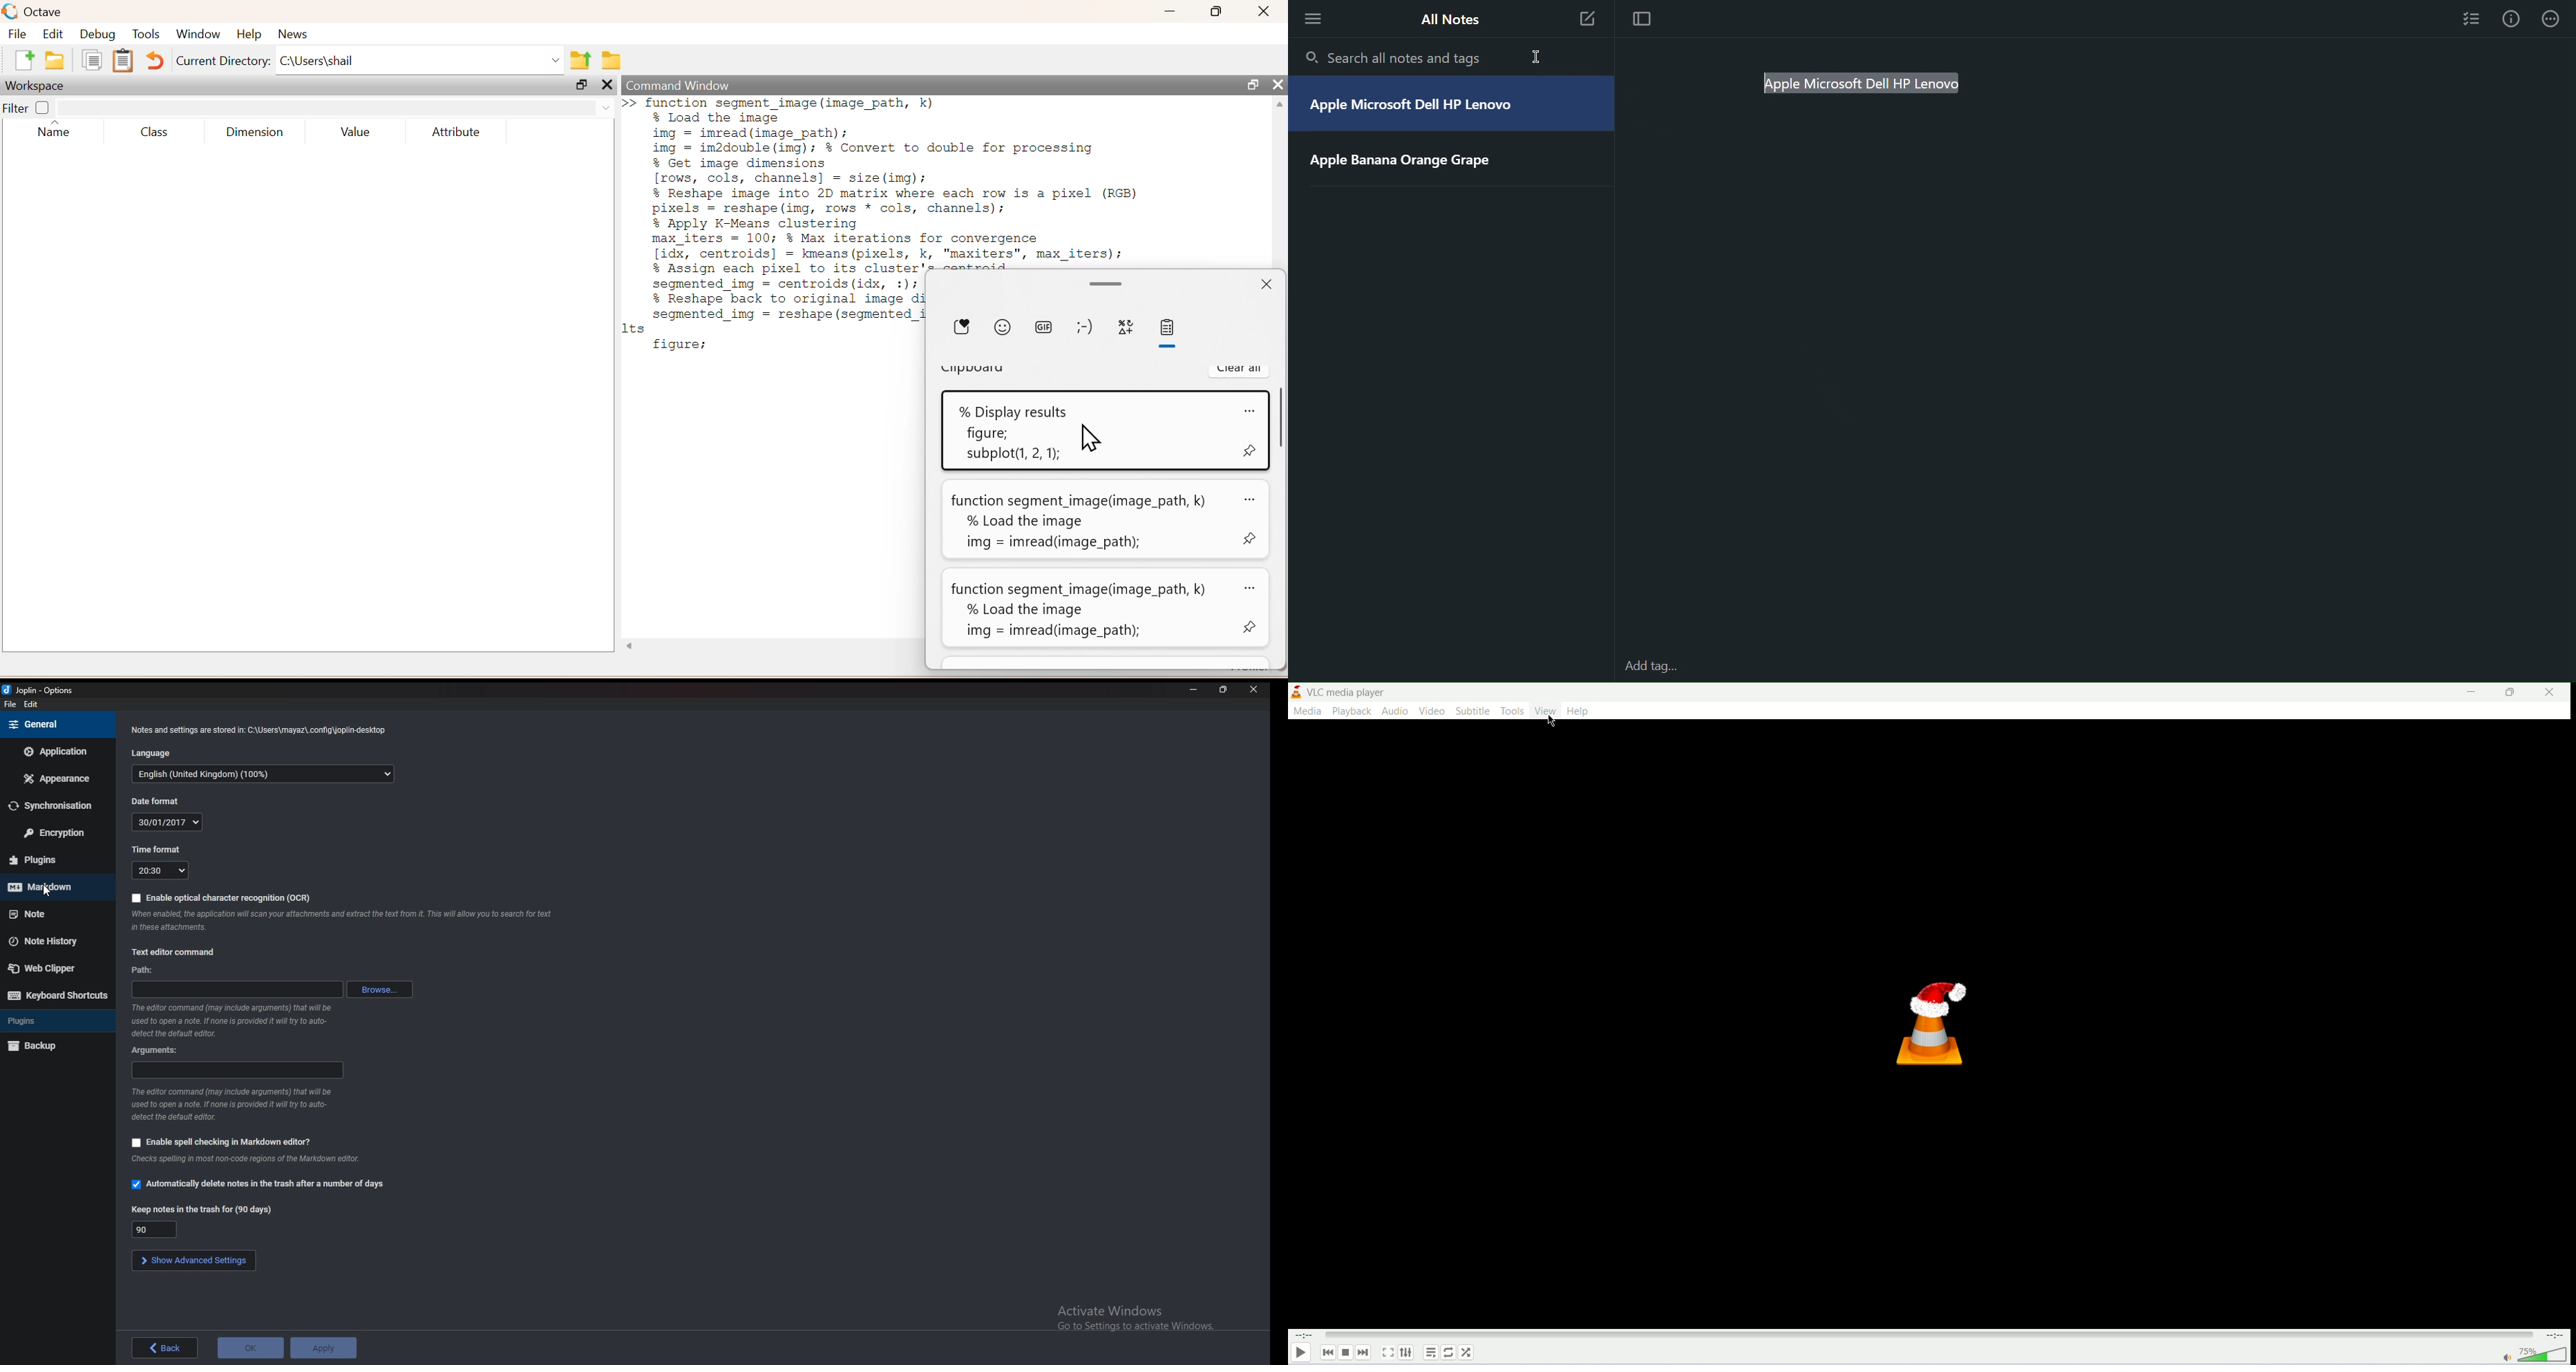  What do you see at coordinates (1307, 712) in the screenshot?
I see `media` at bounding box center [1307, 712].